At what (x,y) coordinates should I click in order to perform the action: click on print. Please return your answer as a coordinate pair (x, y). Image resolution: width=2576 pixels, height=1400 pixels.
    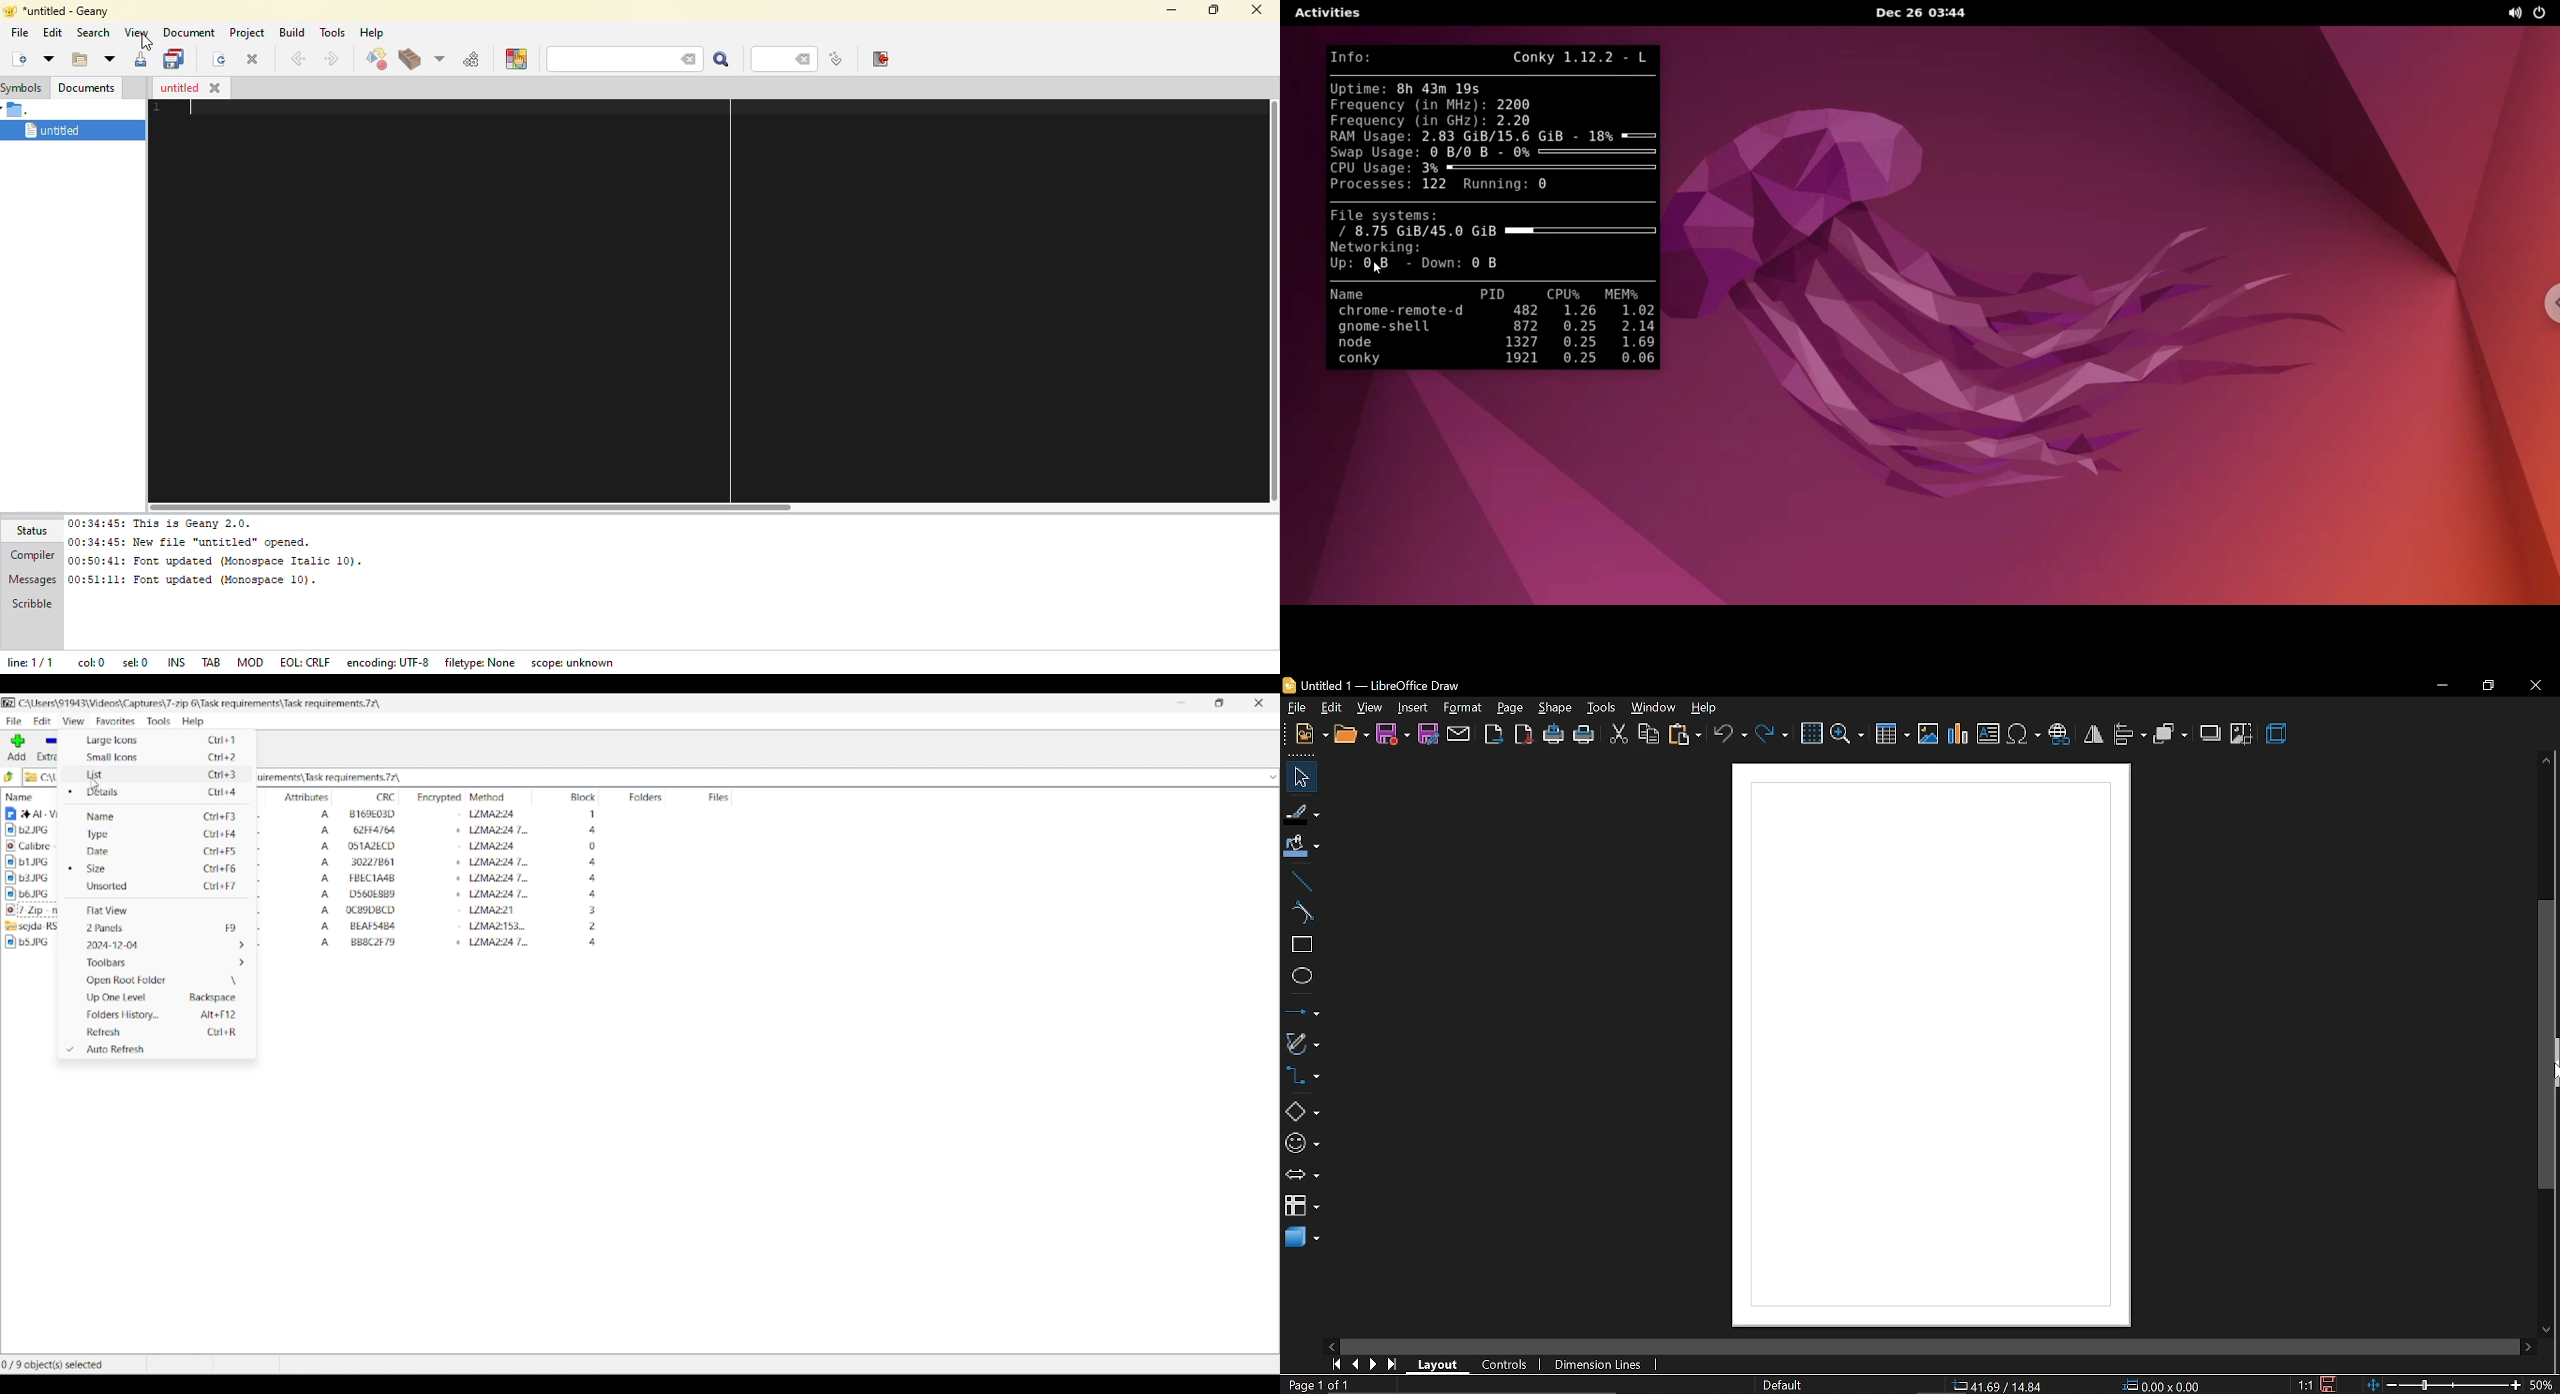
    Looking at the image, I should click on (1585, 736).